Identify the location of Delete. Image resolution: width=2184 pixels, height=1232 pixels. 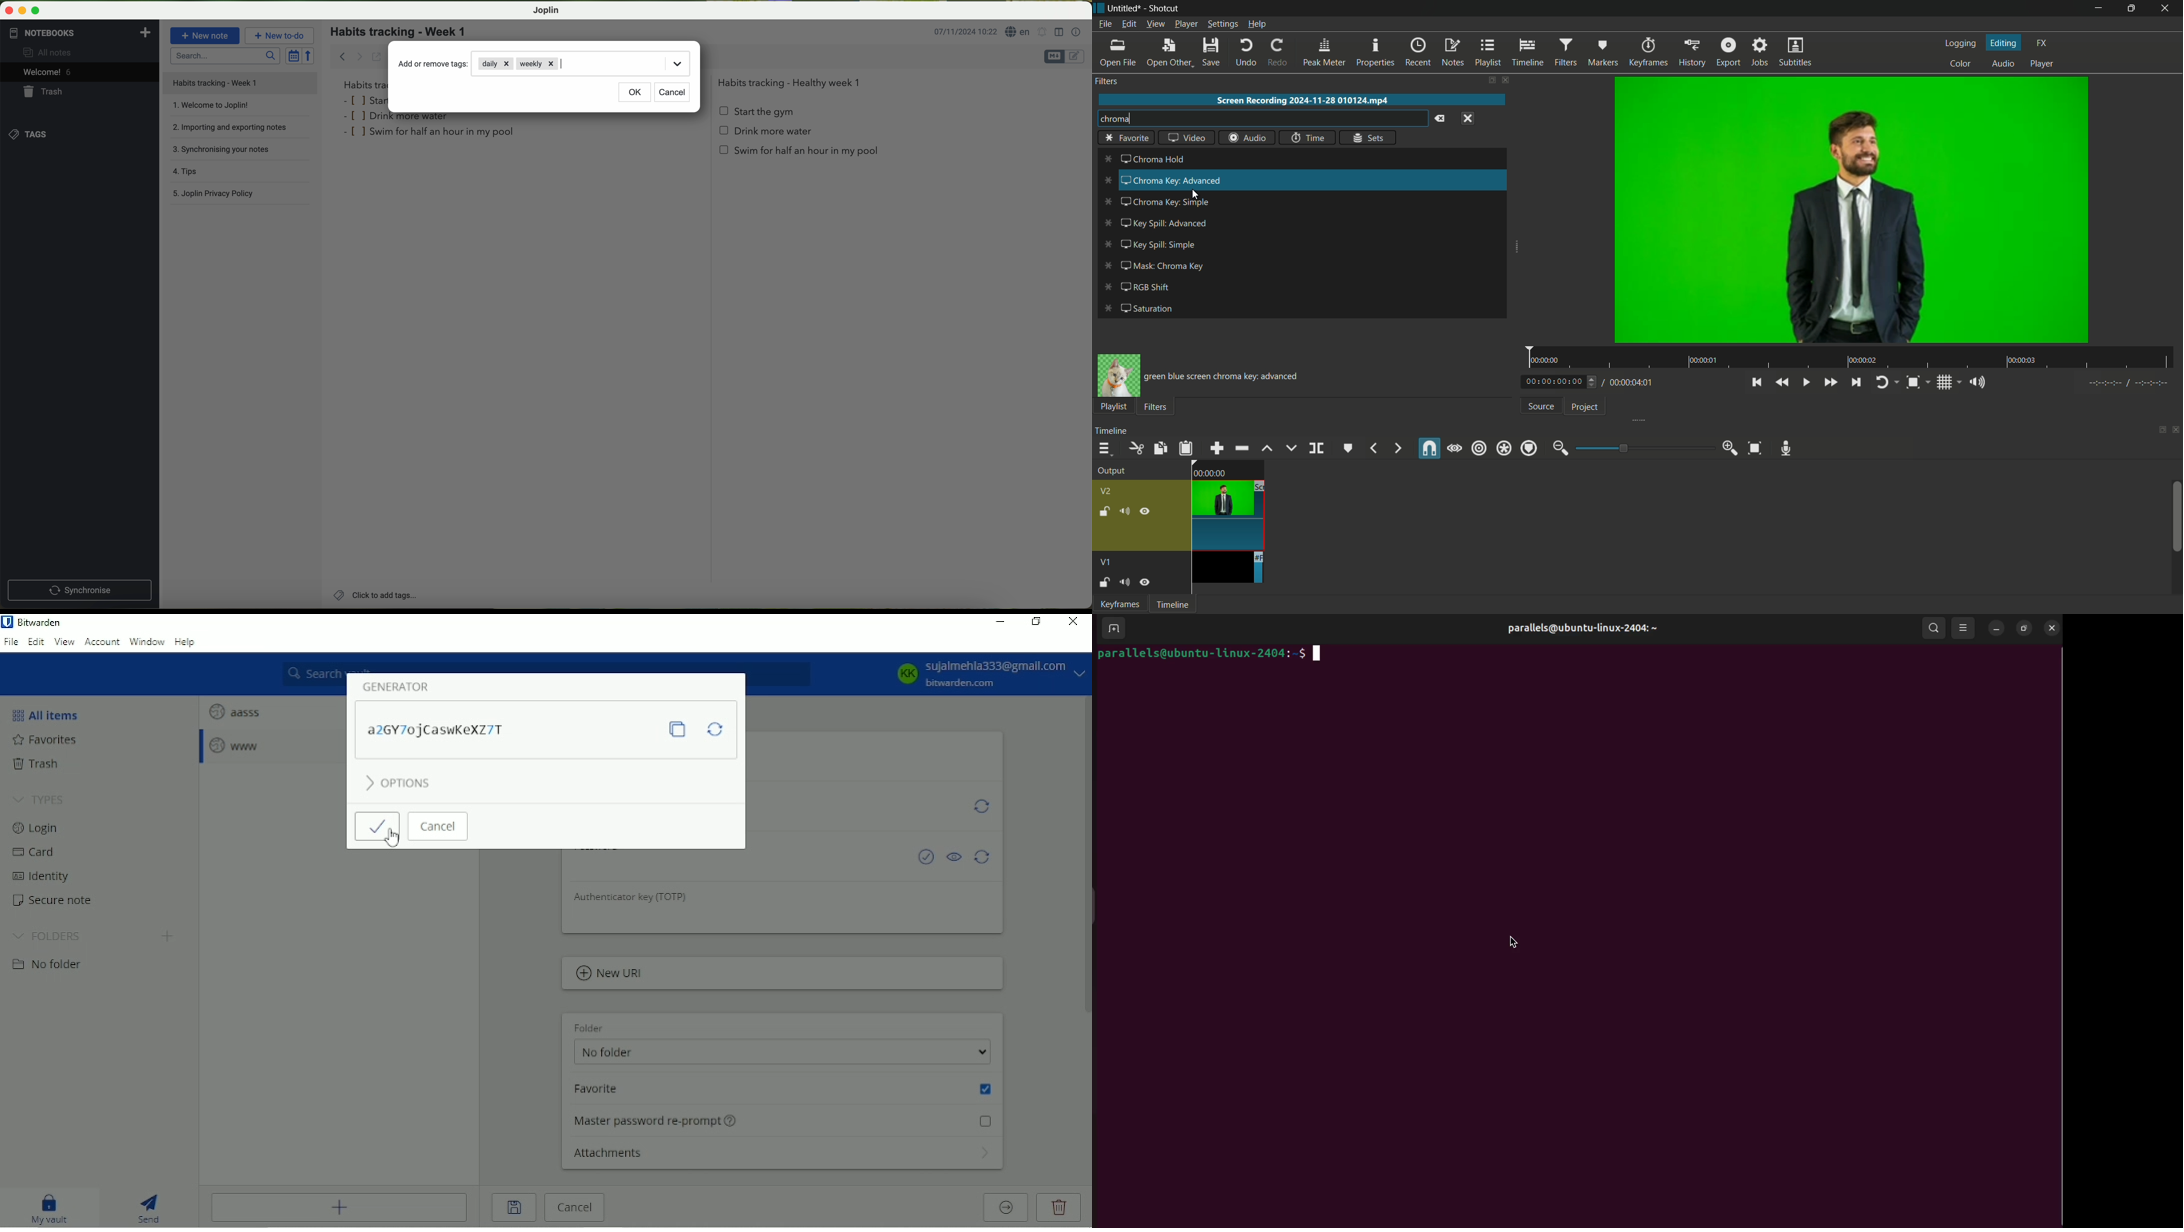
(1061, 1208).